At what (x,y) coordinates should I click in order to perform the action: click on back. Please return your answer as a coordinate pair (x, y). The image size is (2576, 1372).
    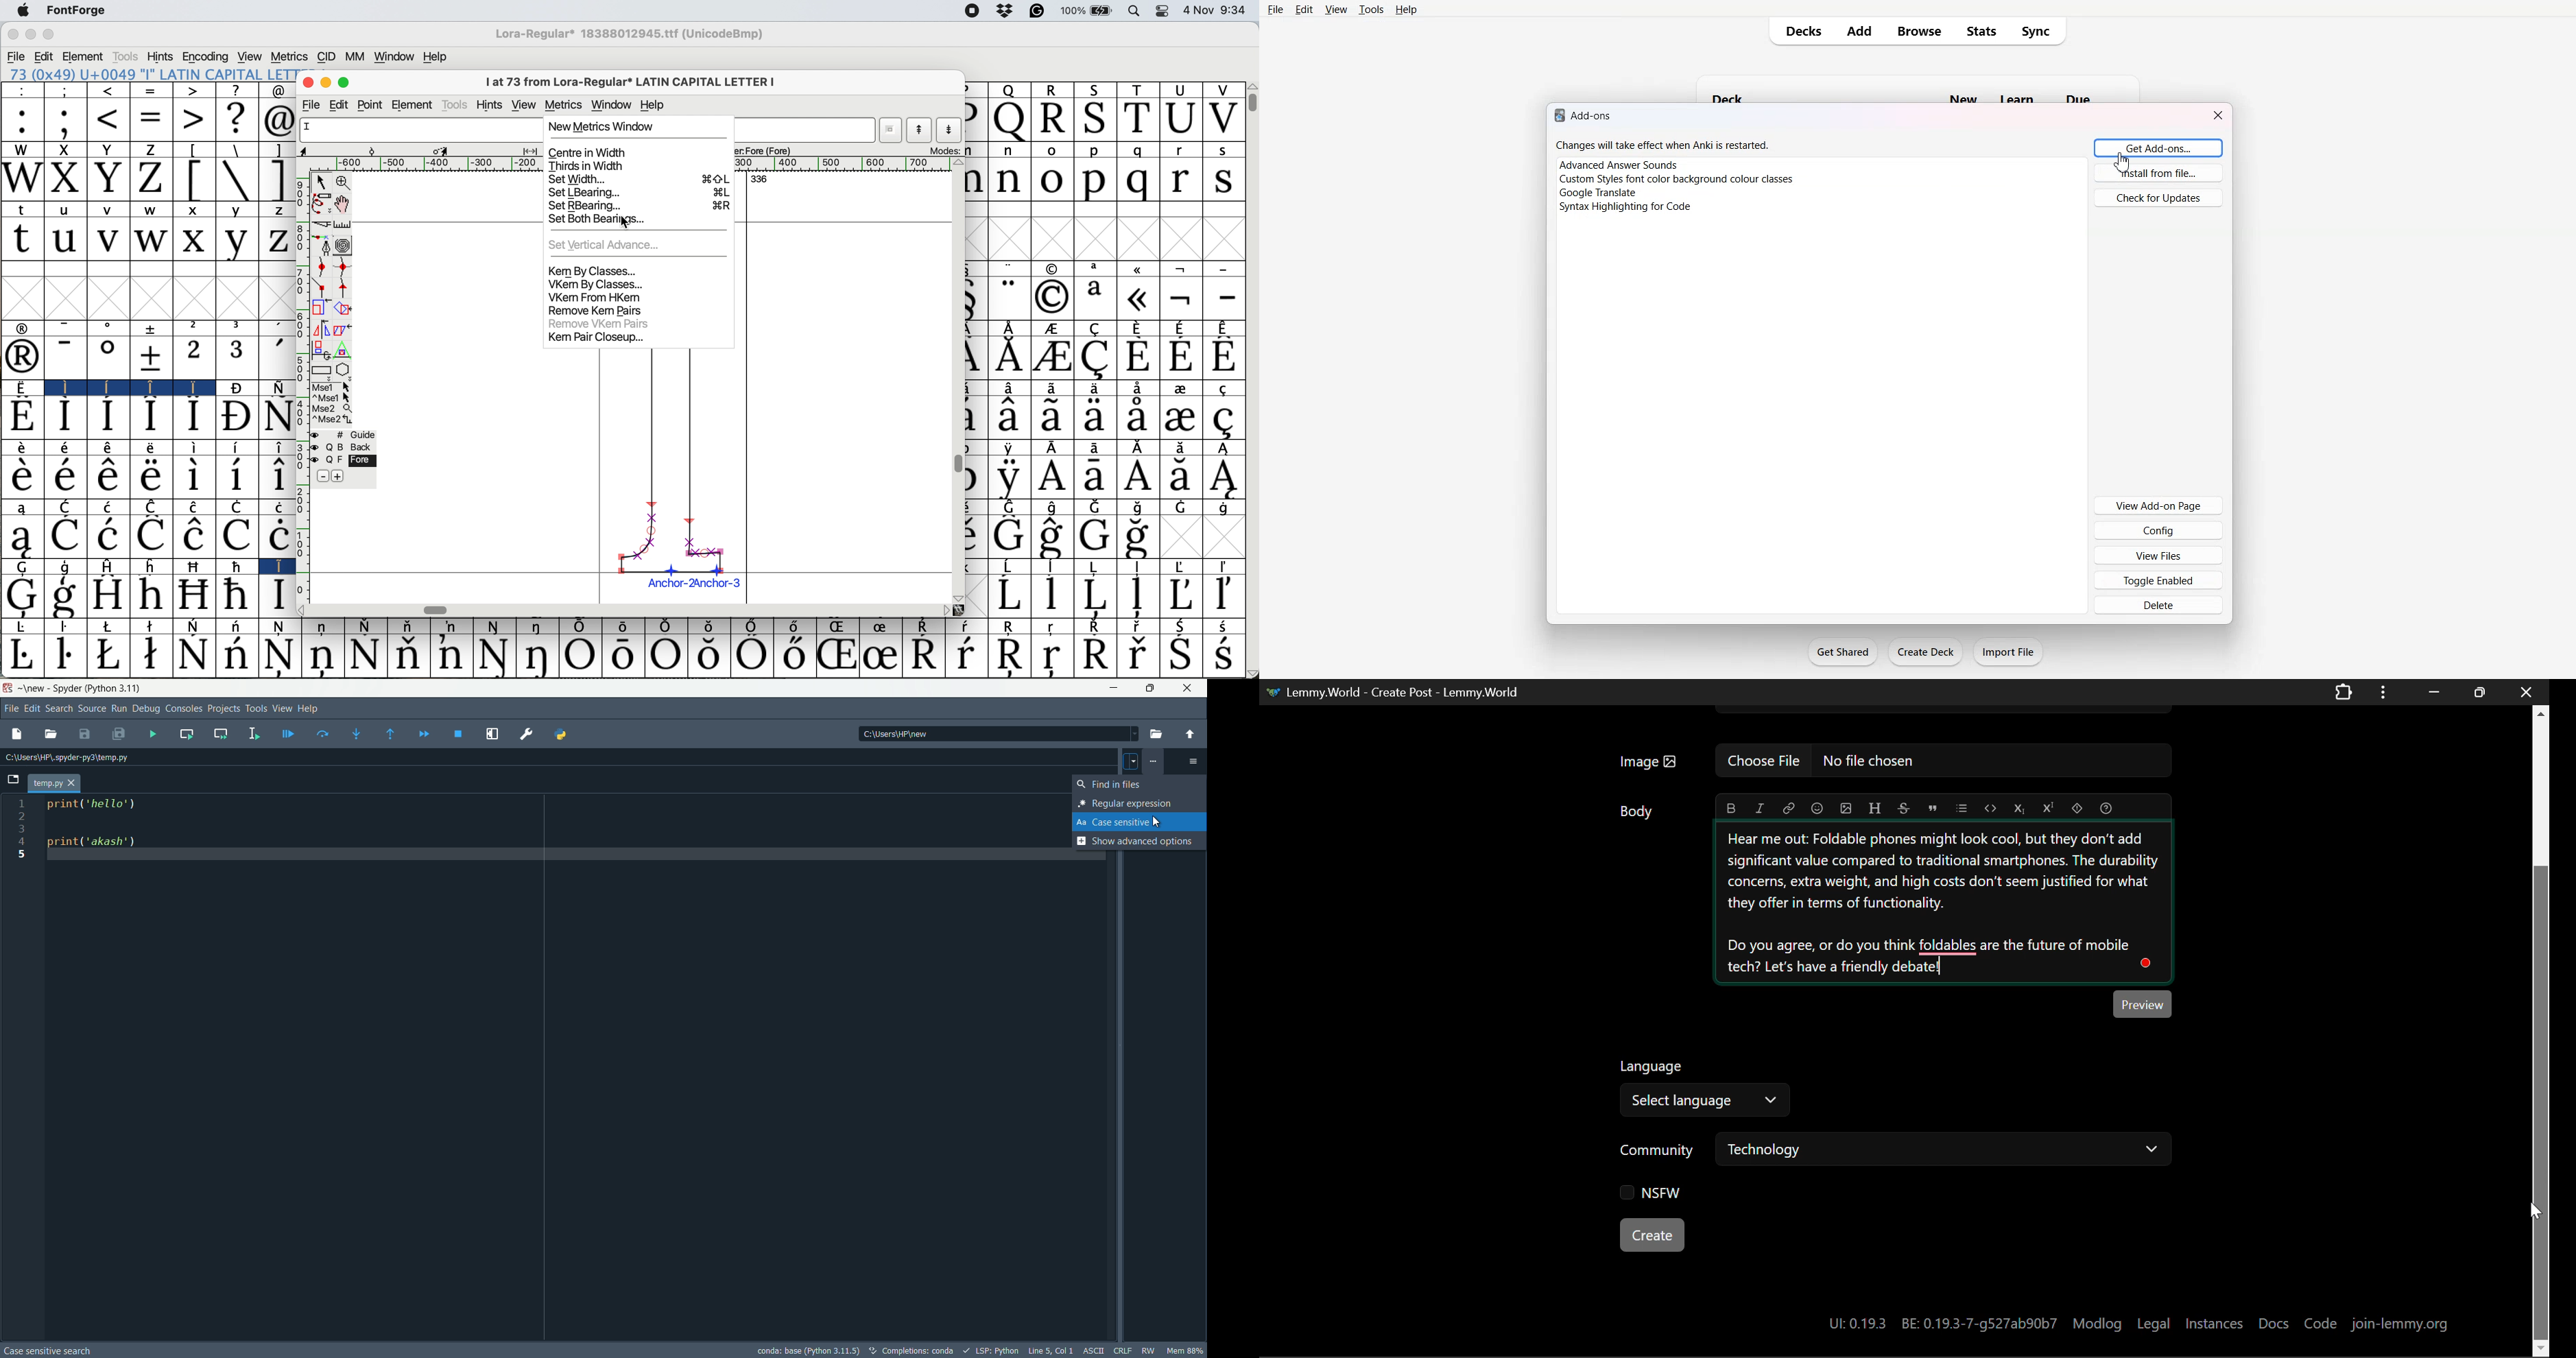
    Looking at the image, I should click on (351, 447).